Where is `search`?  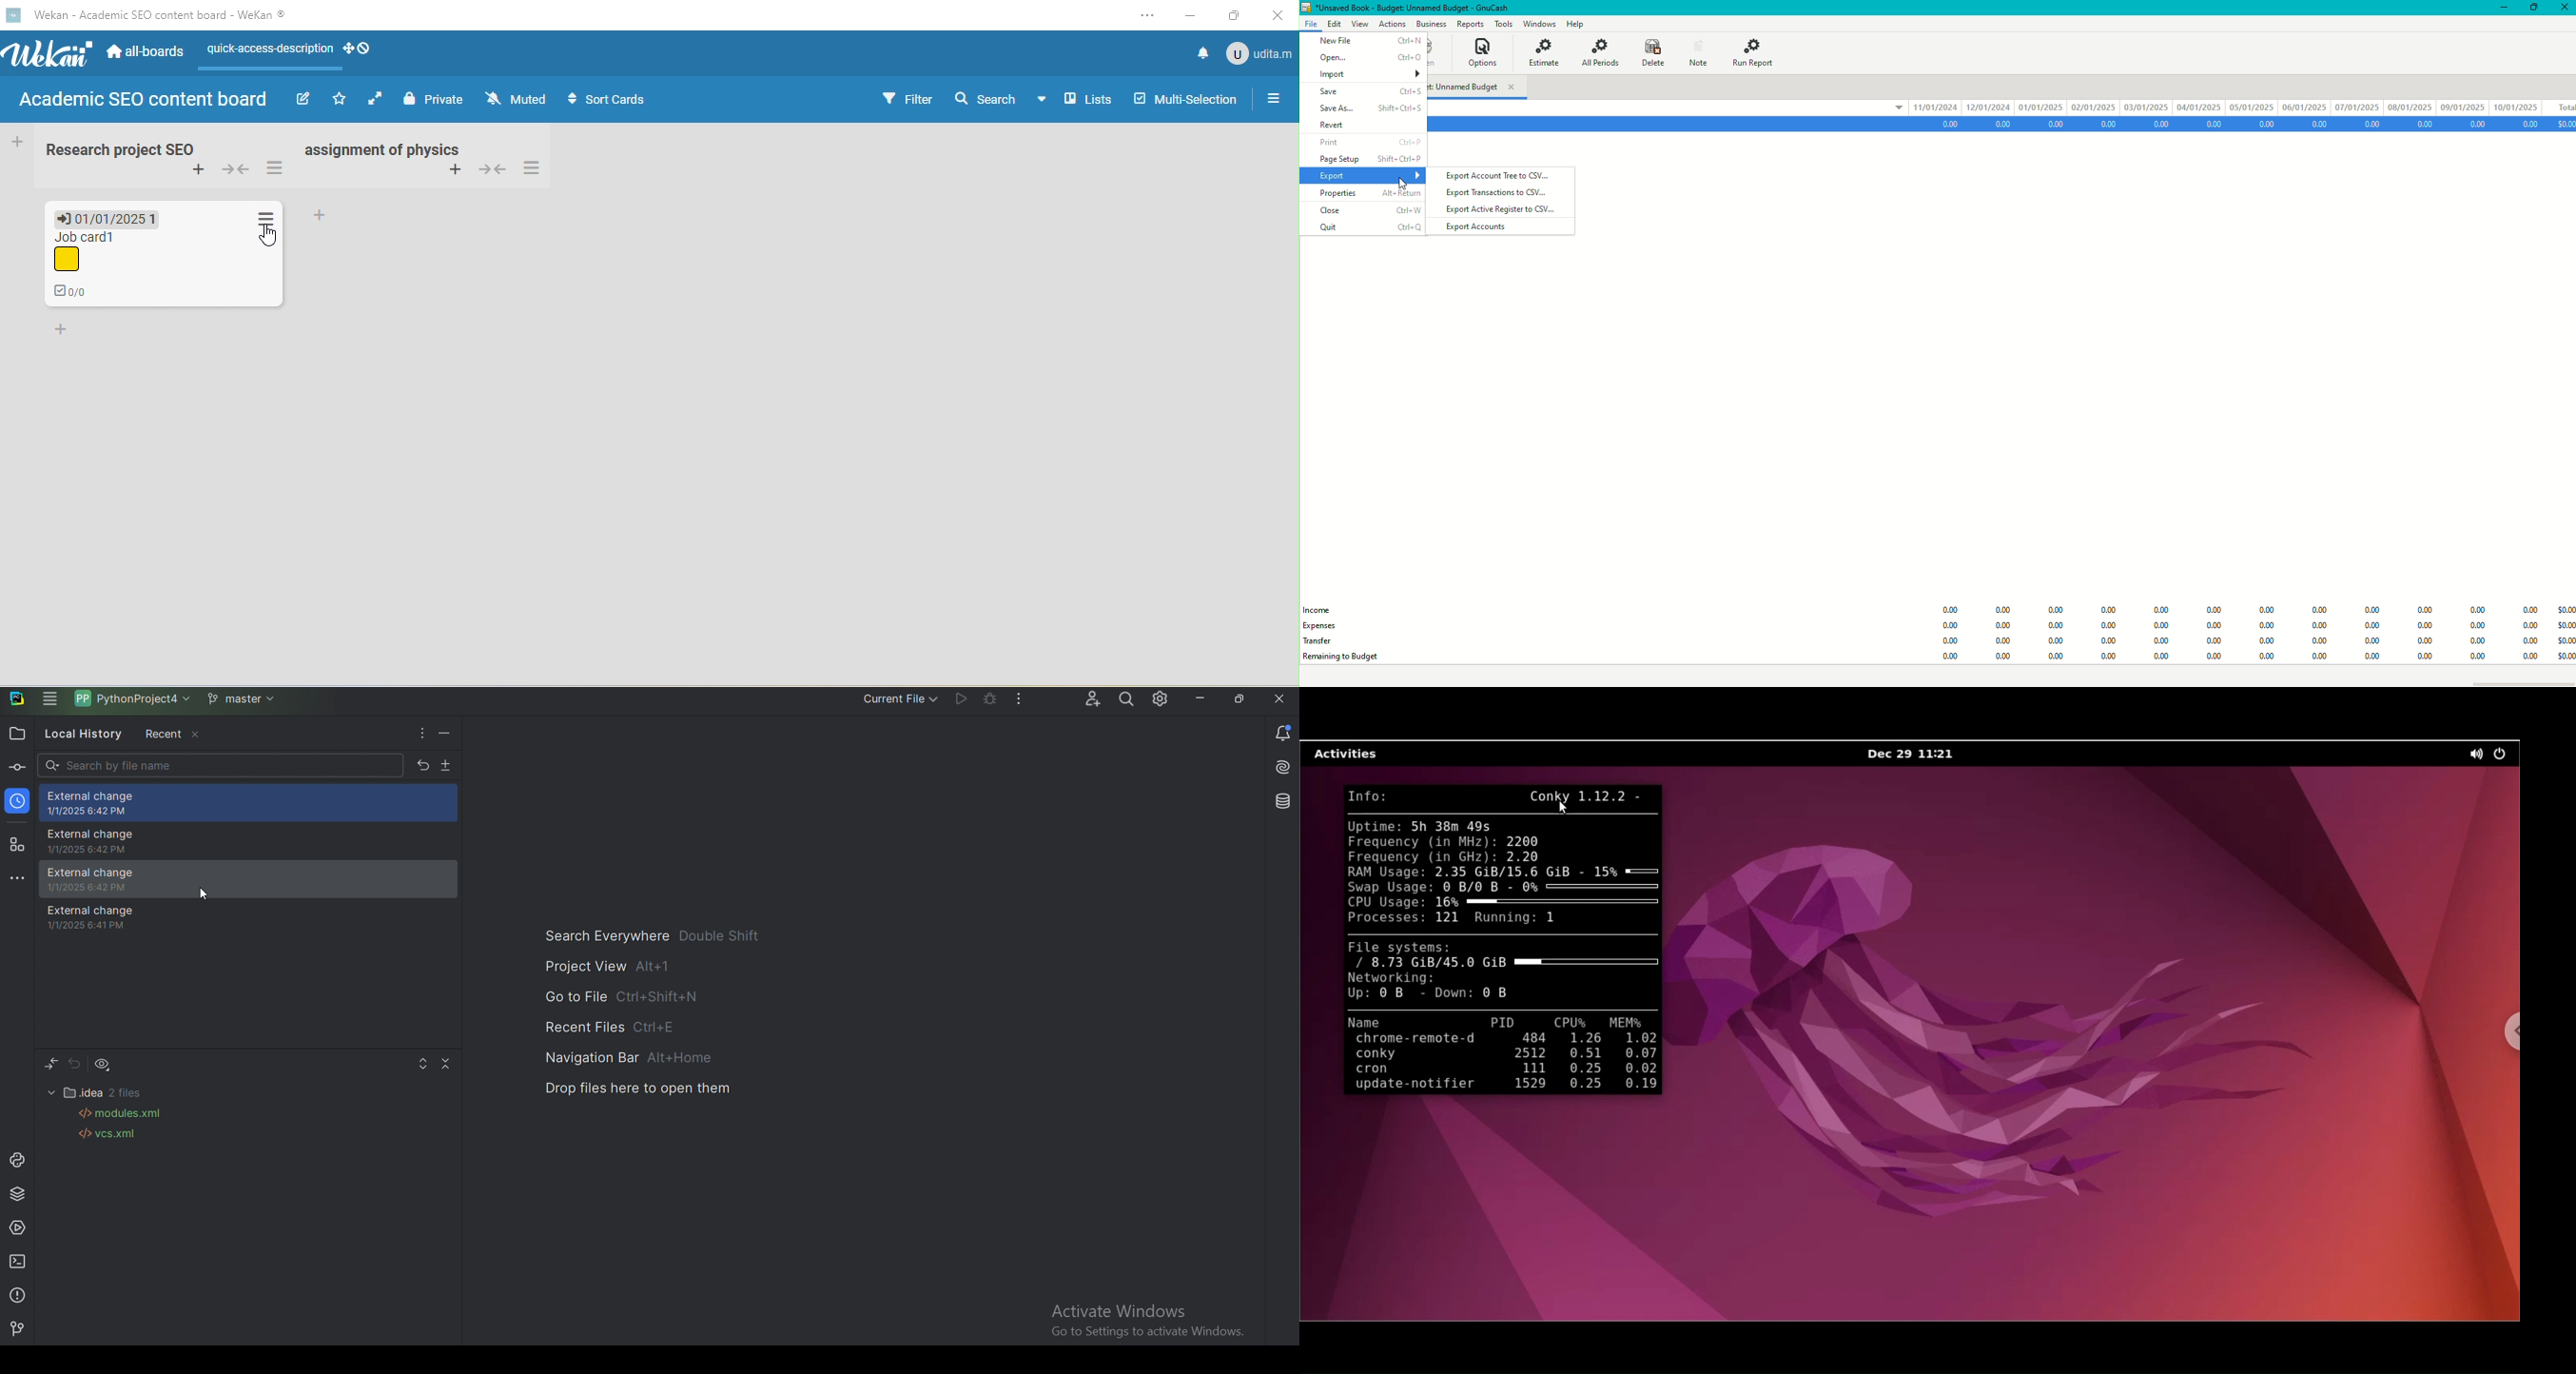
search is located at coordinates (1000, 96).